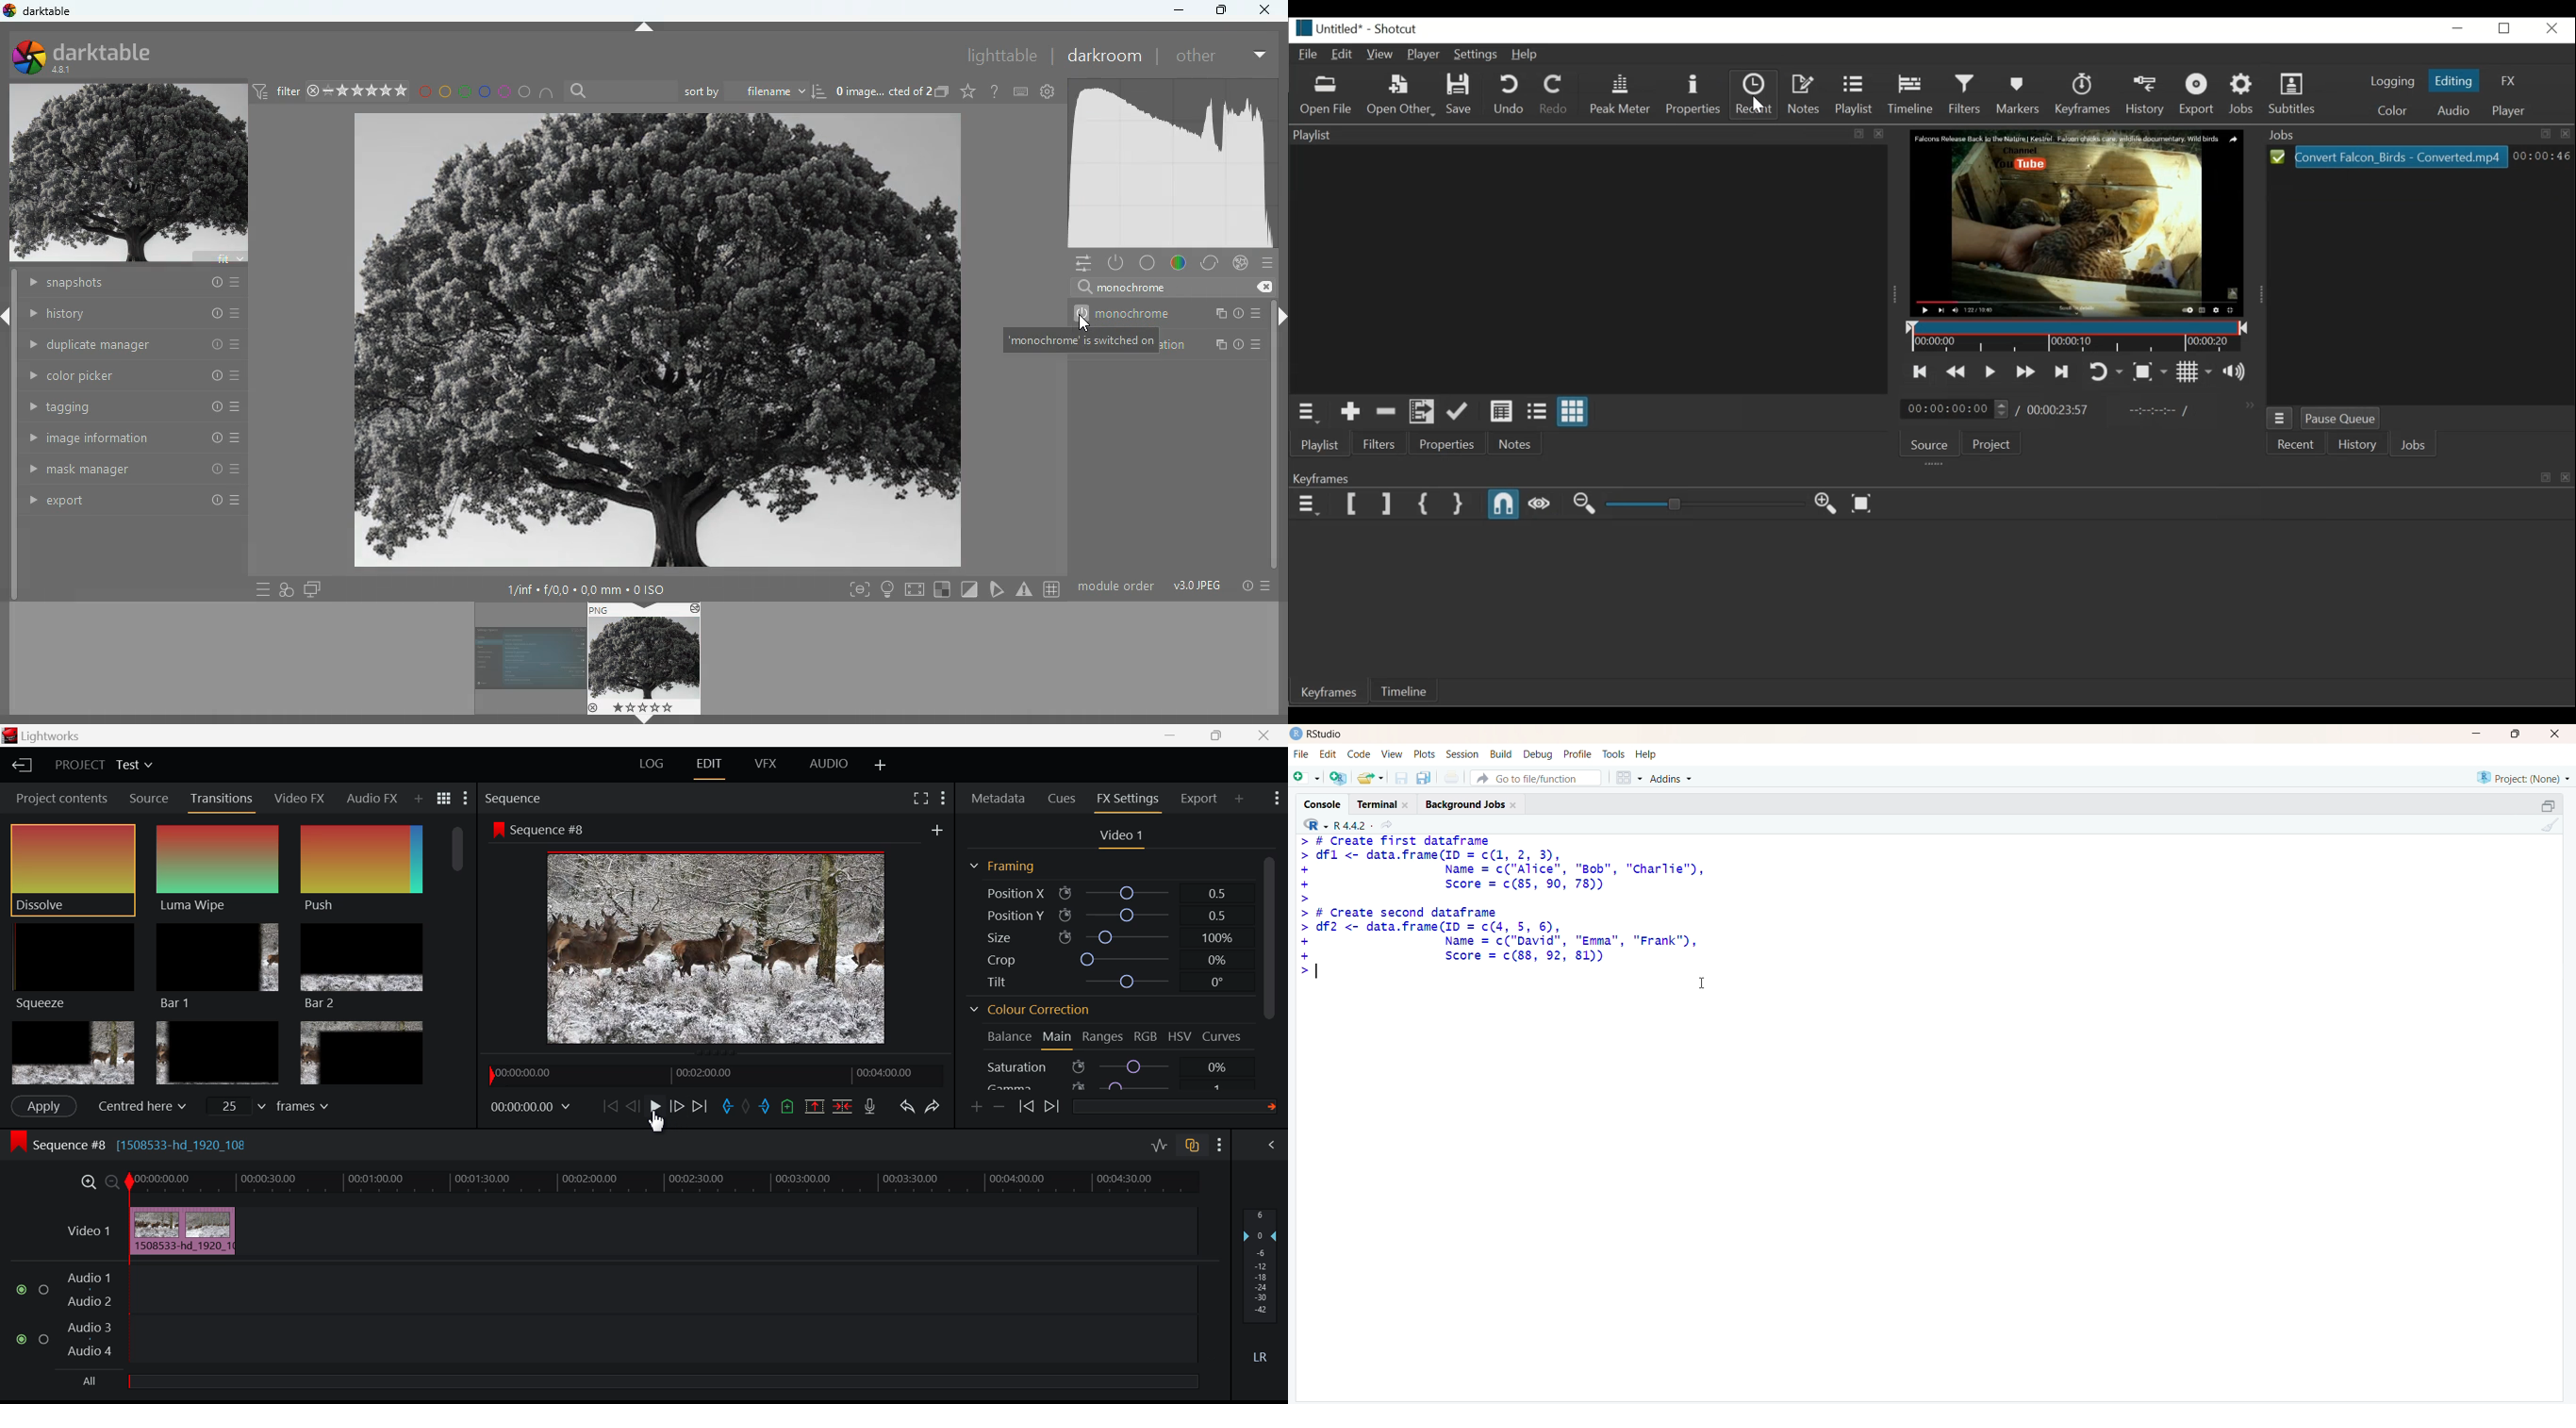 This screenshot has width=2576, height=1428. I want to click on maximize, so click(2516, 734).